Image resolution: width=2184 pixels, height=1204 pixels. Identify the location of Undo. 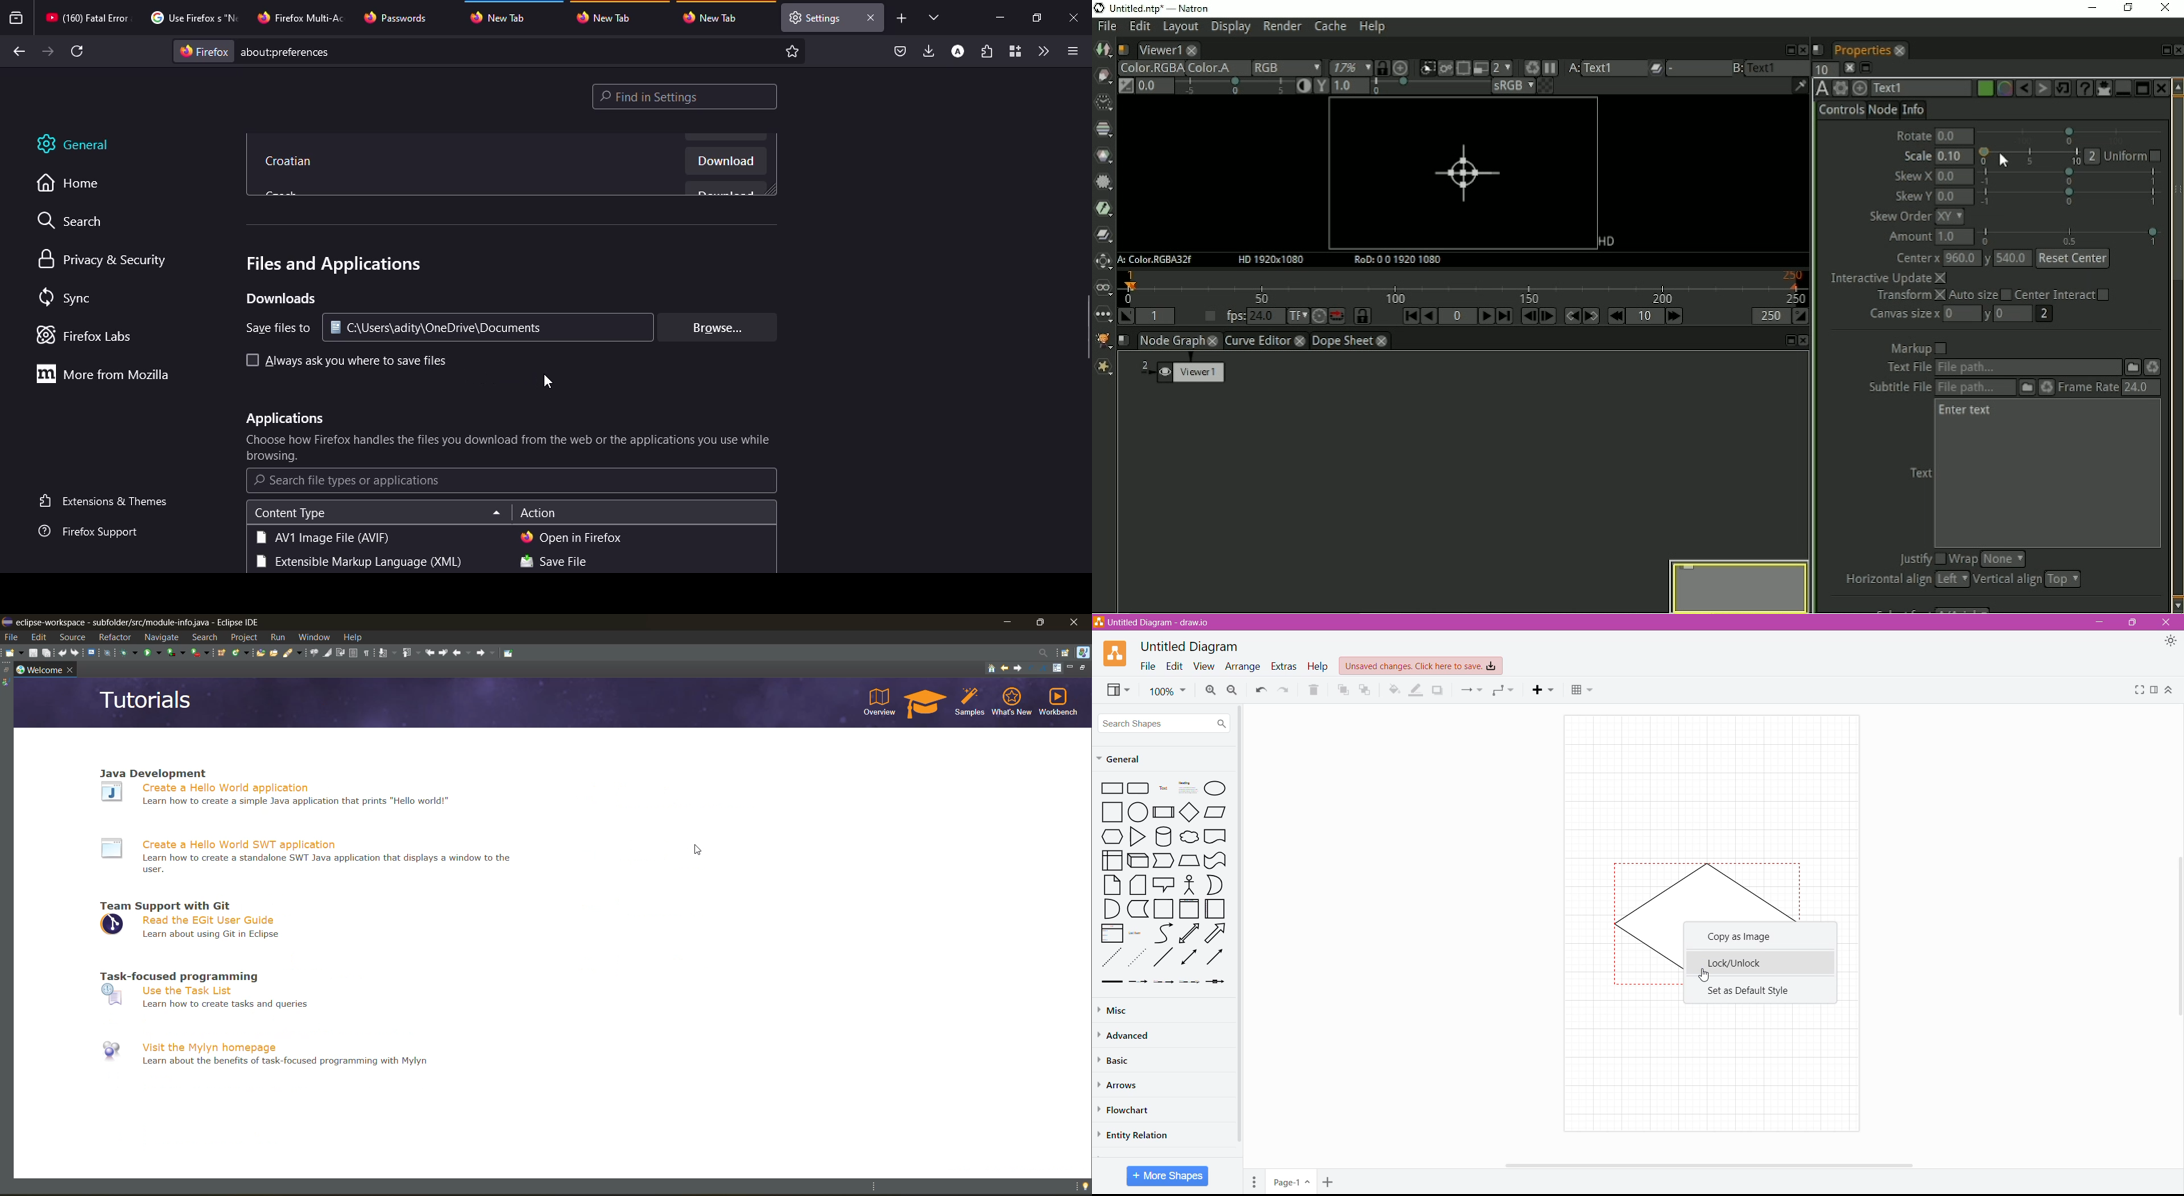
(1260, 690).